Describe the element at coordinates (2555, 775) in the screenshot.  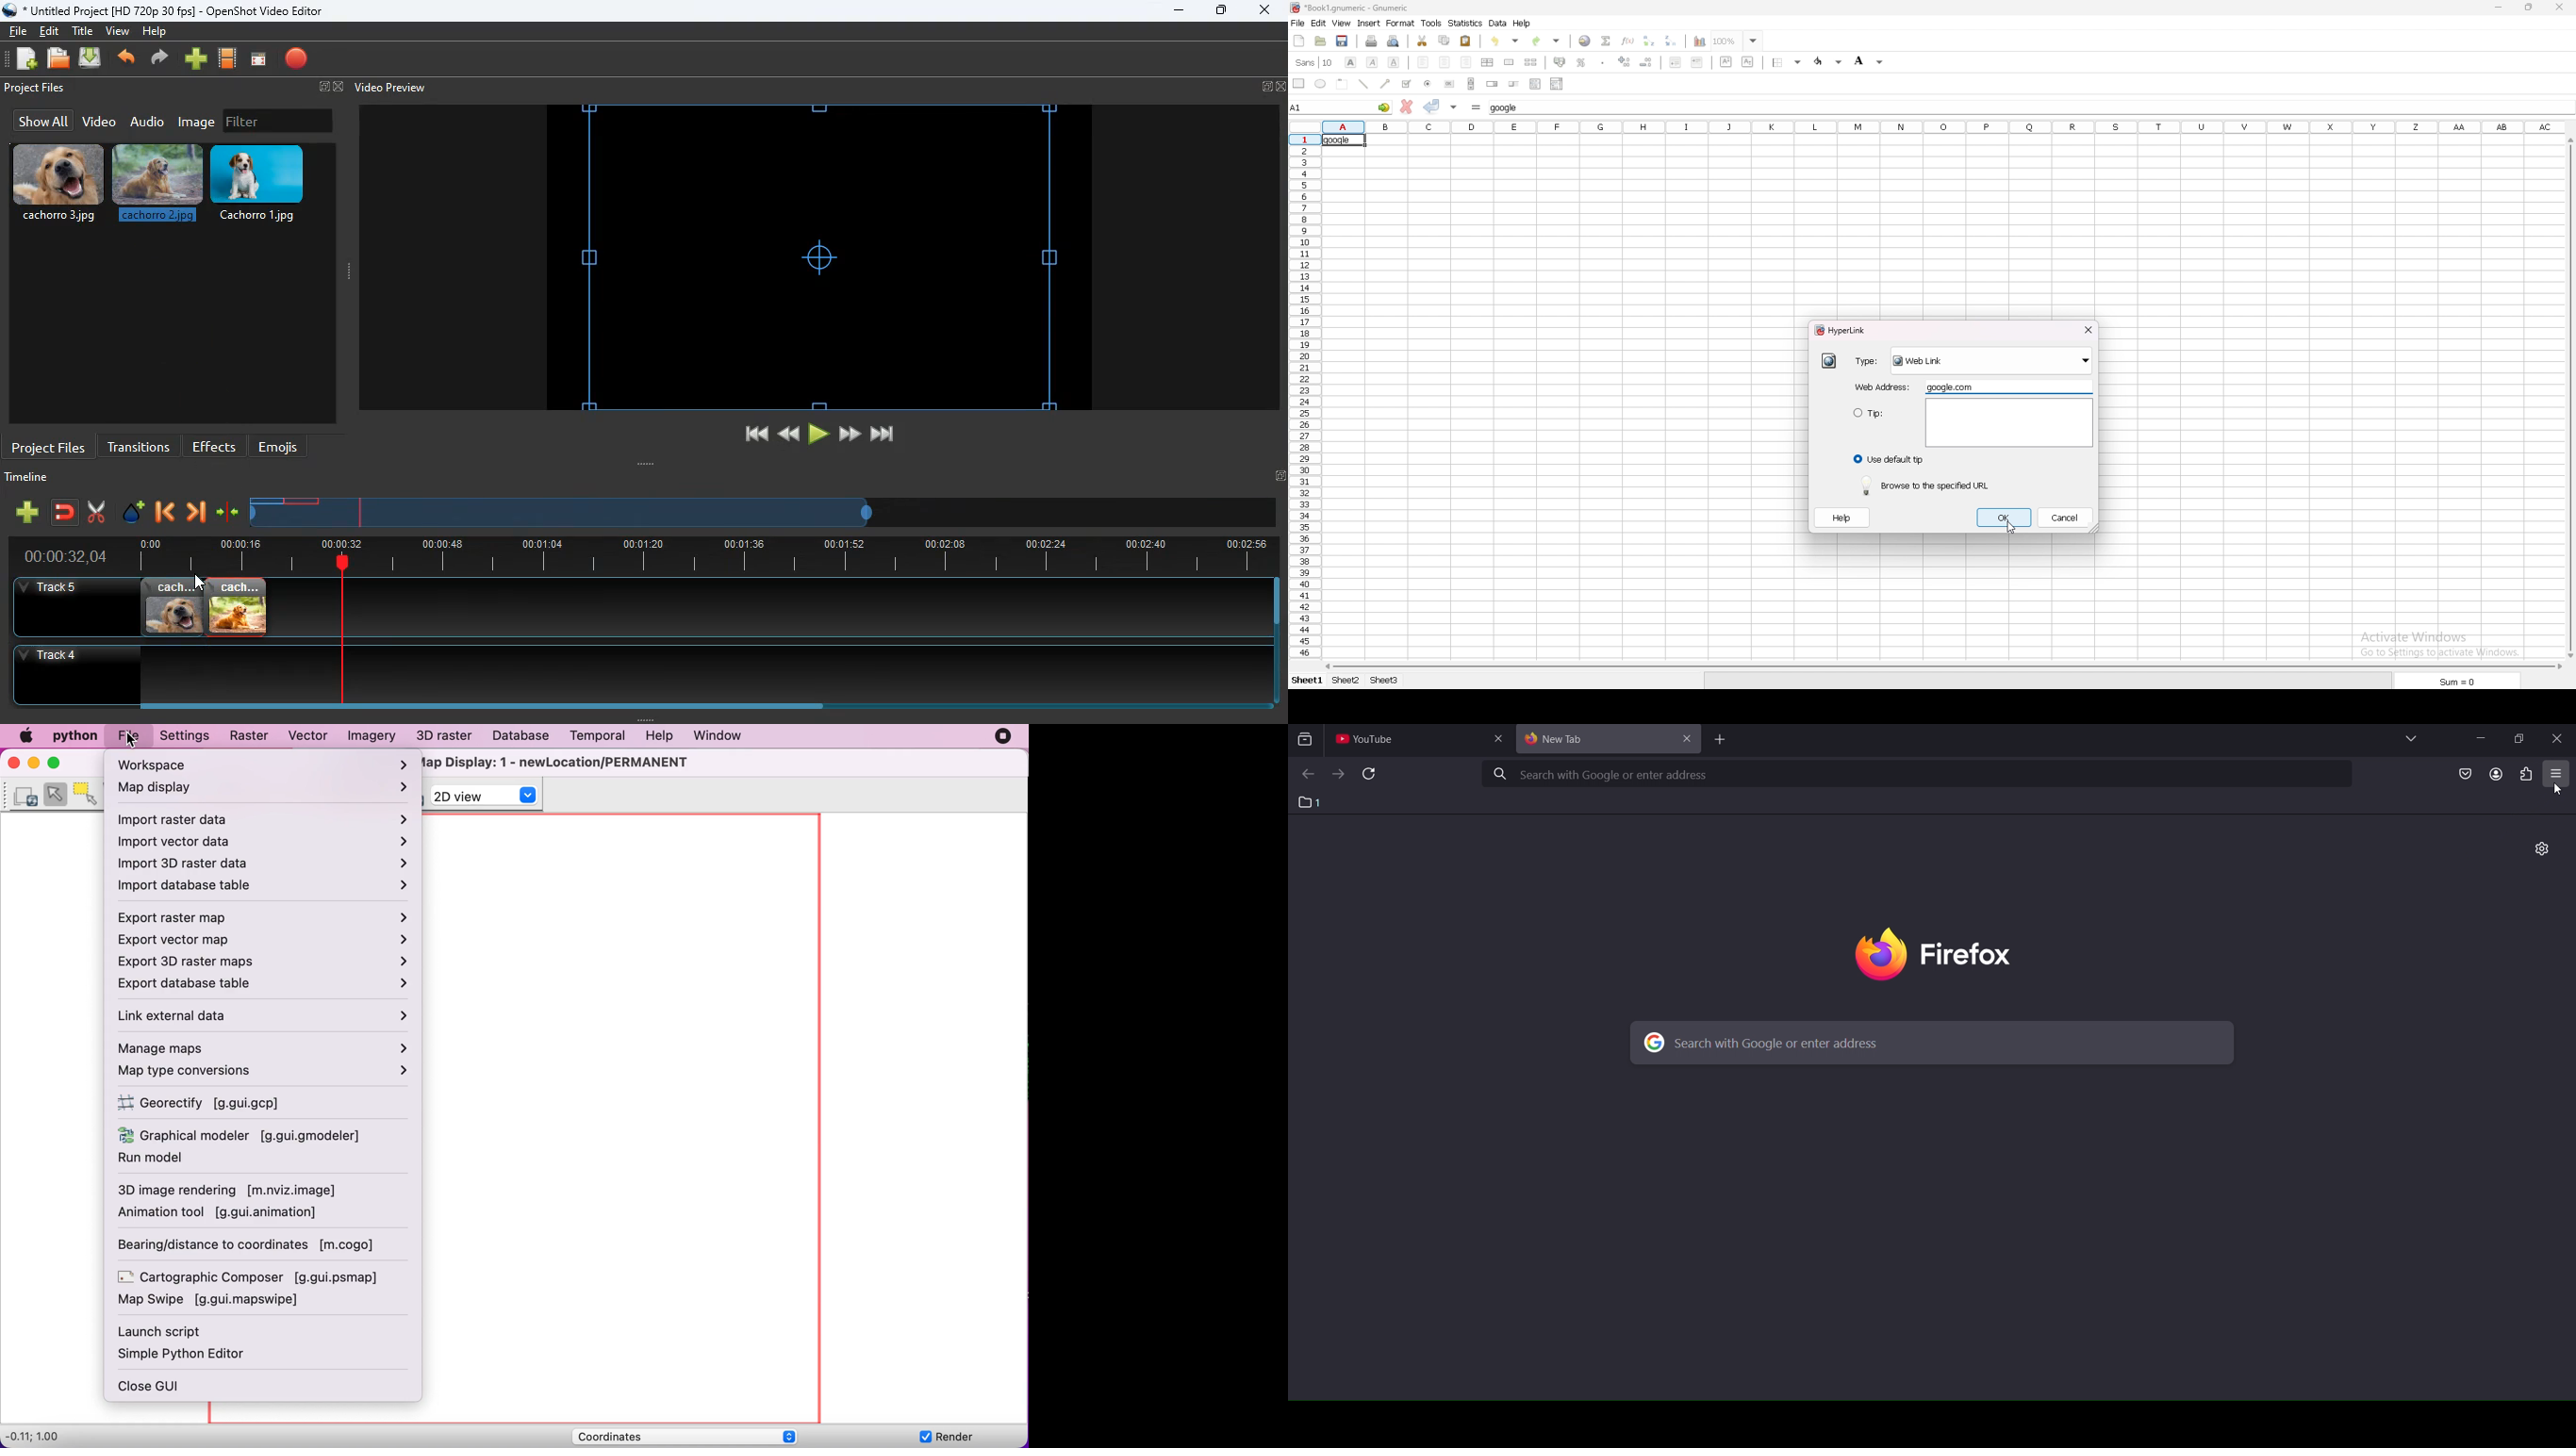
I see `open application menu` at that location.